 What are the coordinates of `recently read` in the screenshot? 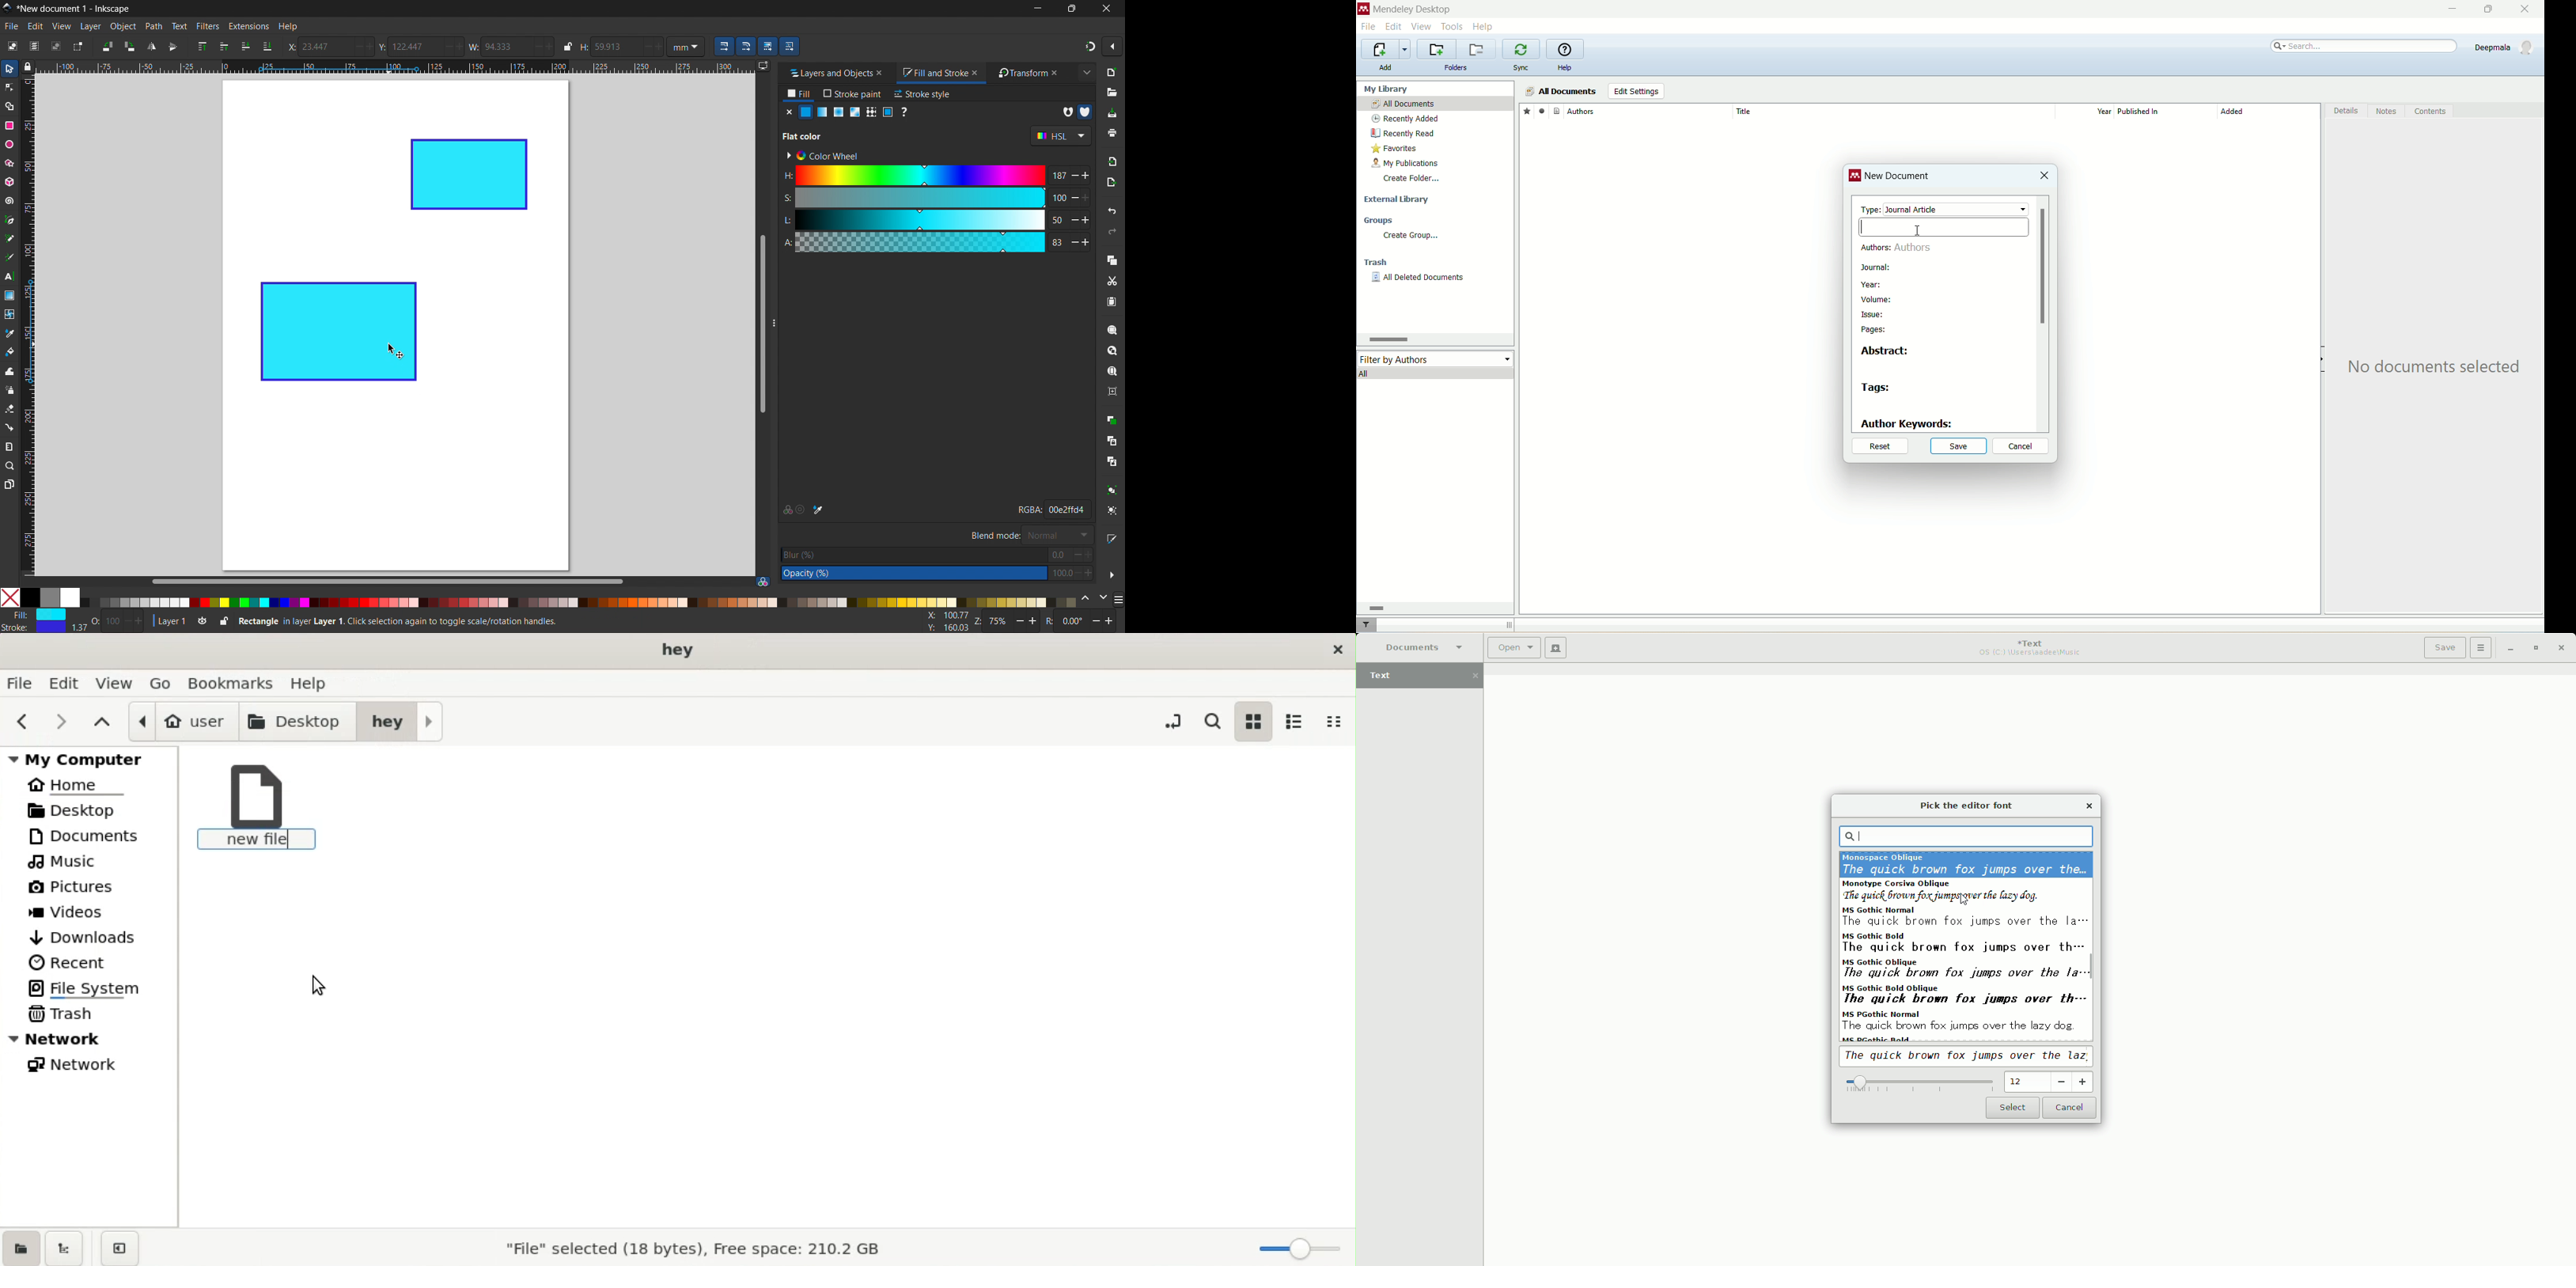 It's located at (1402, 133).